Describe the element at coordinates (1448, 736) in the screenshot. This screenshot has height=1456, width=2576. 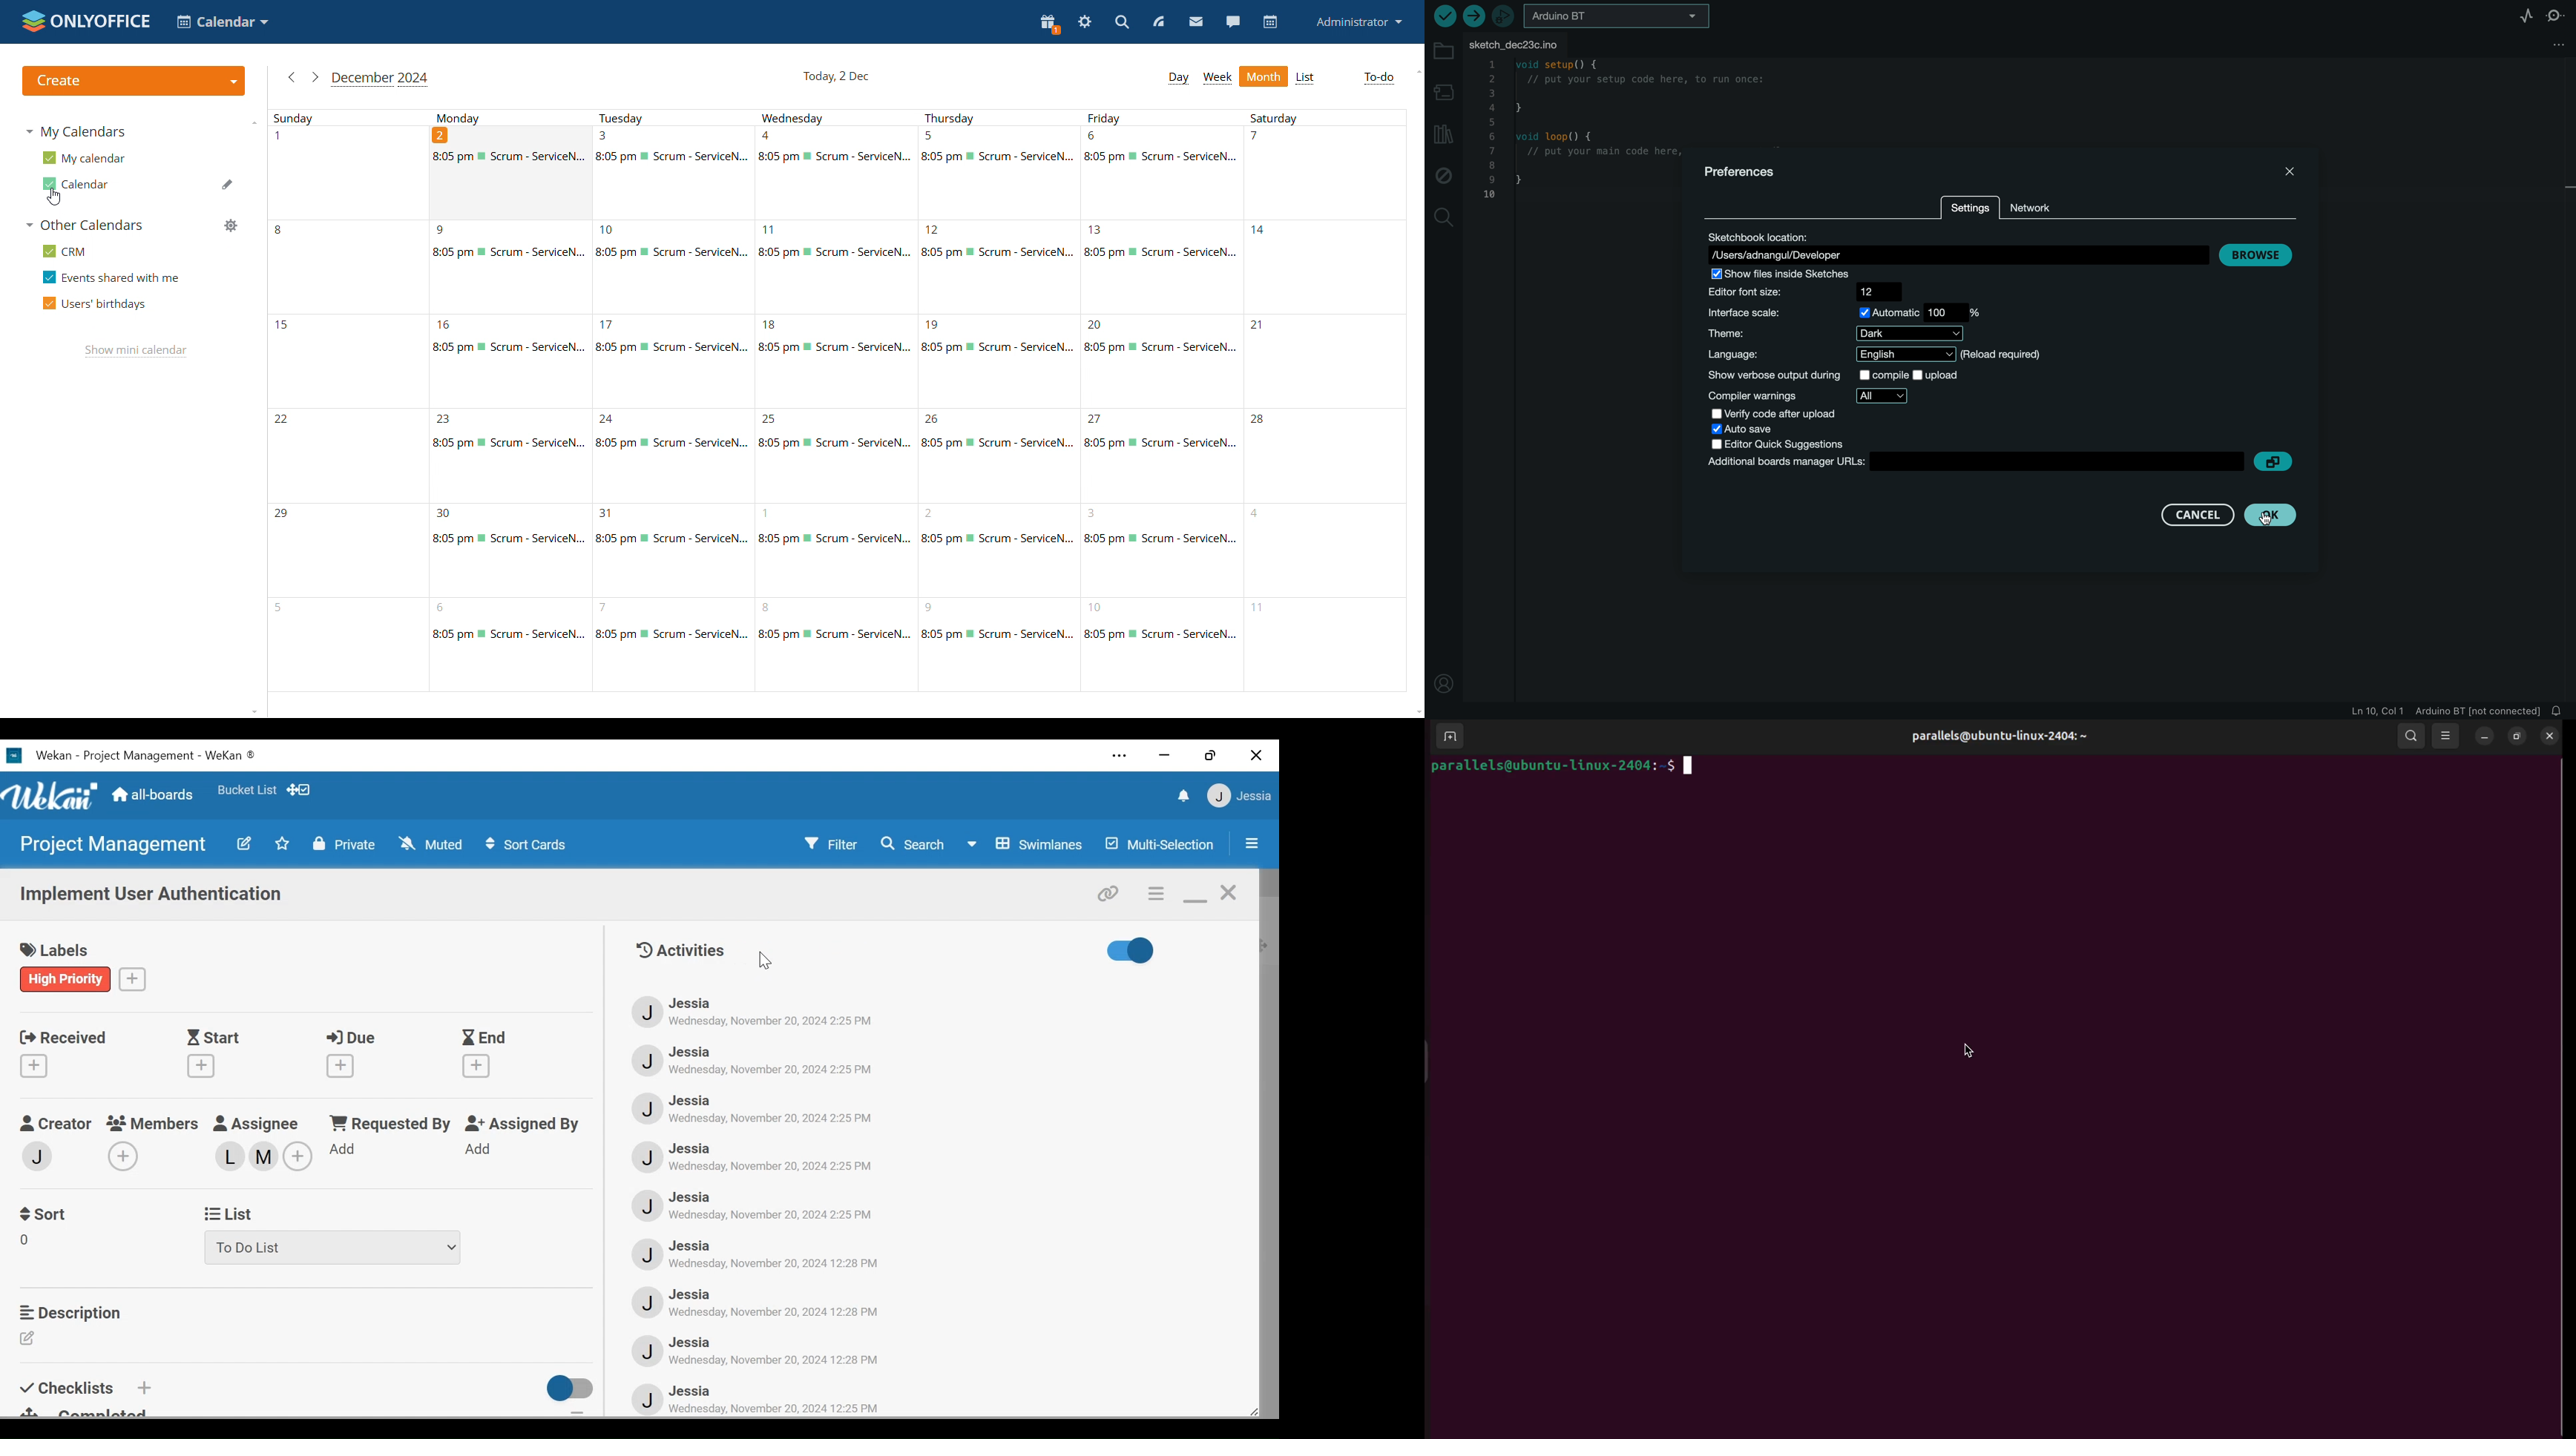
I see `add terminals` at that location.